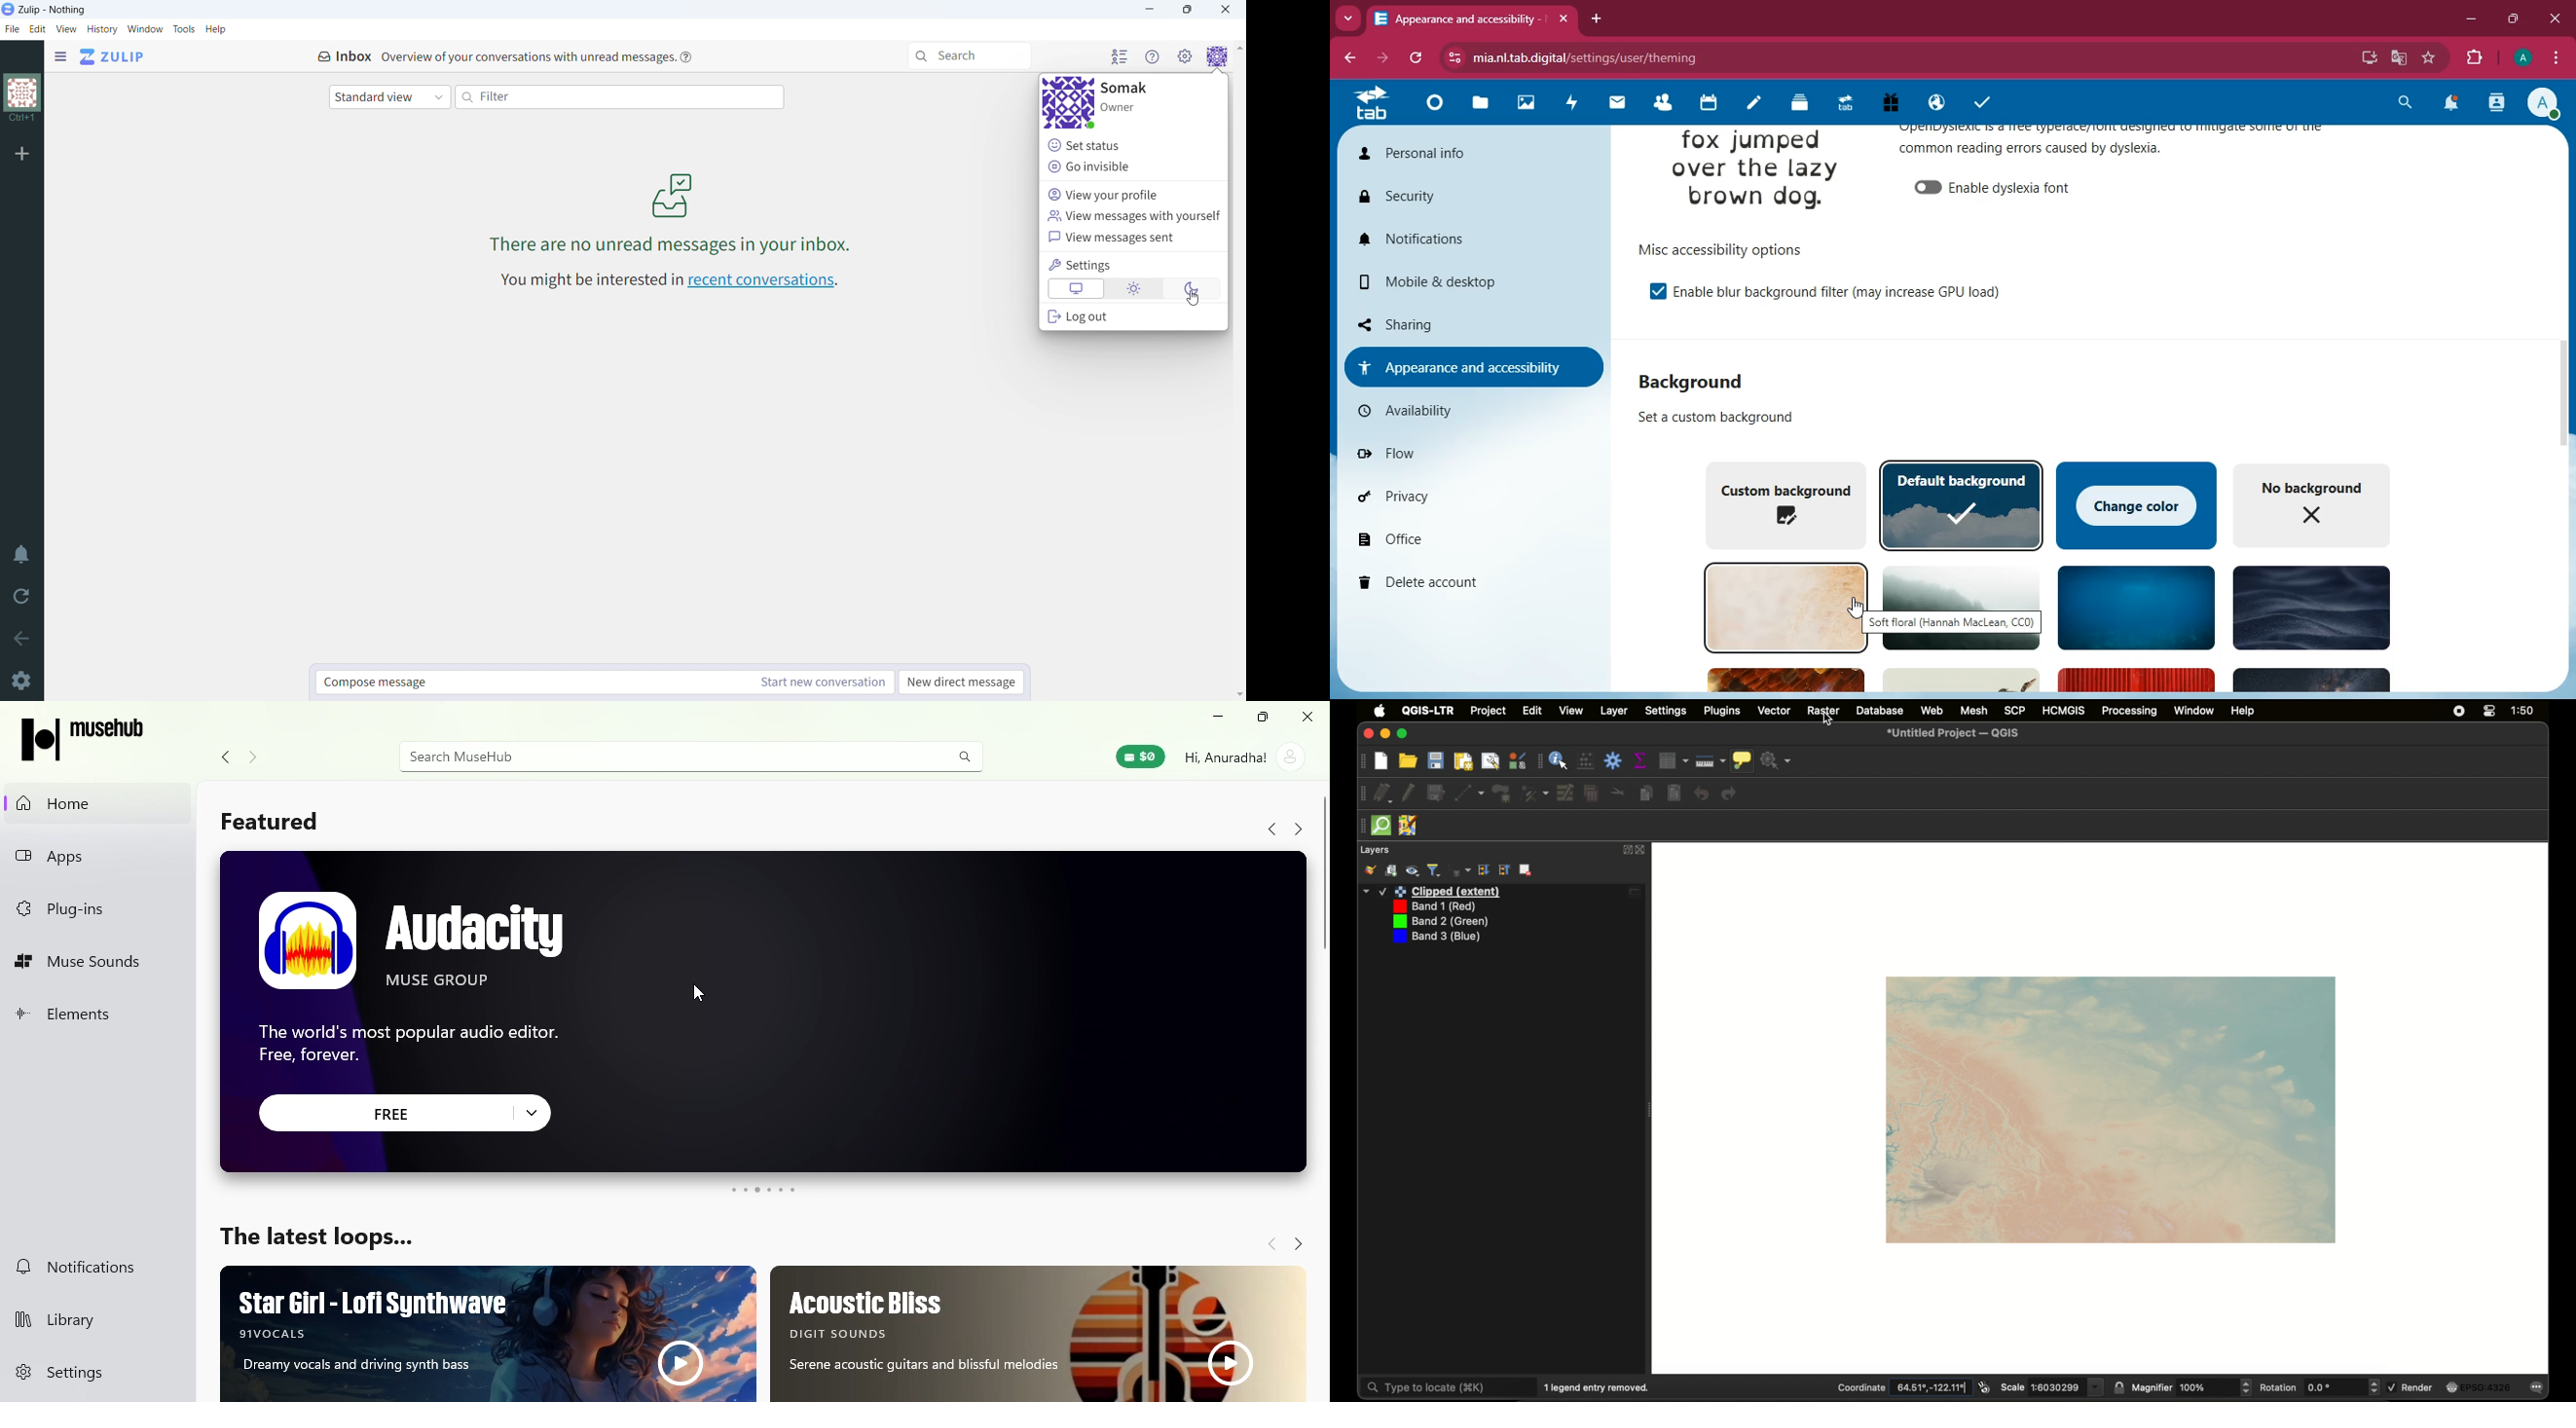 The image size is (2576, 1428). I want to click on new direct message, so click(961, 683).